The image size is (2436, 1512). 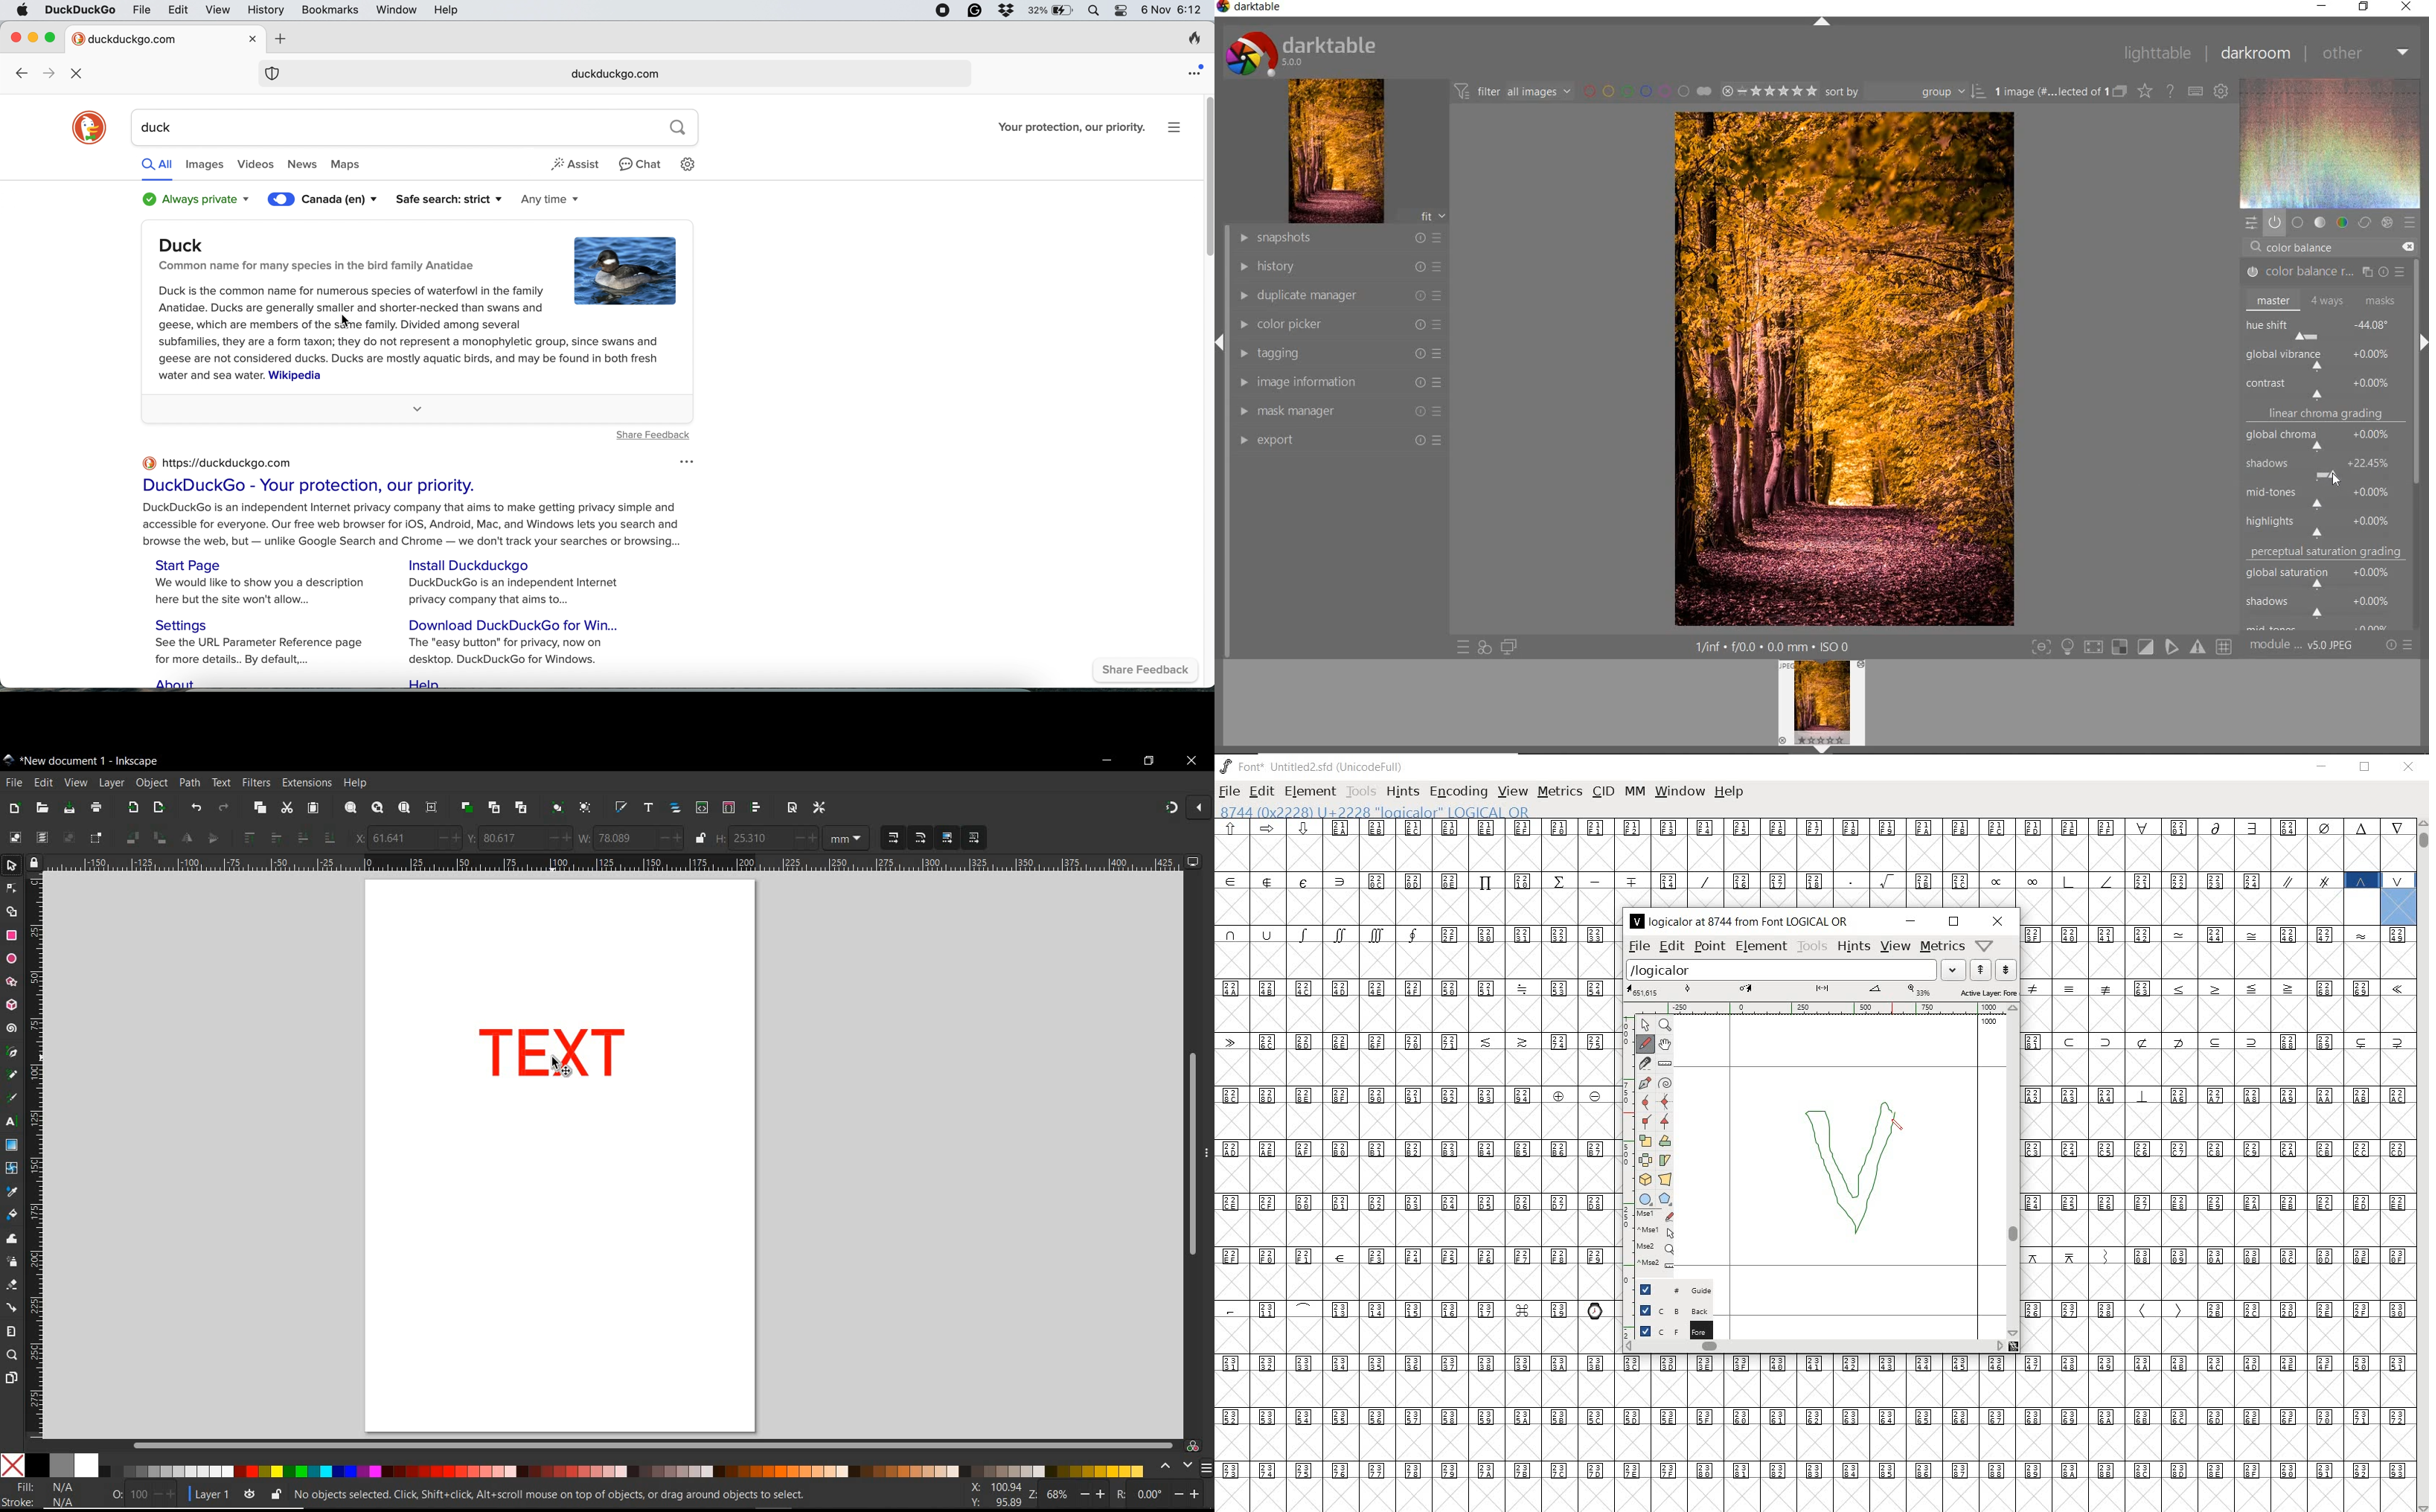 I want to click on open application menu, so click(x=1196, y=69).